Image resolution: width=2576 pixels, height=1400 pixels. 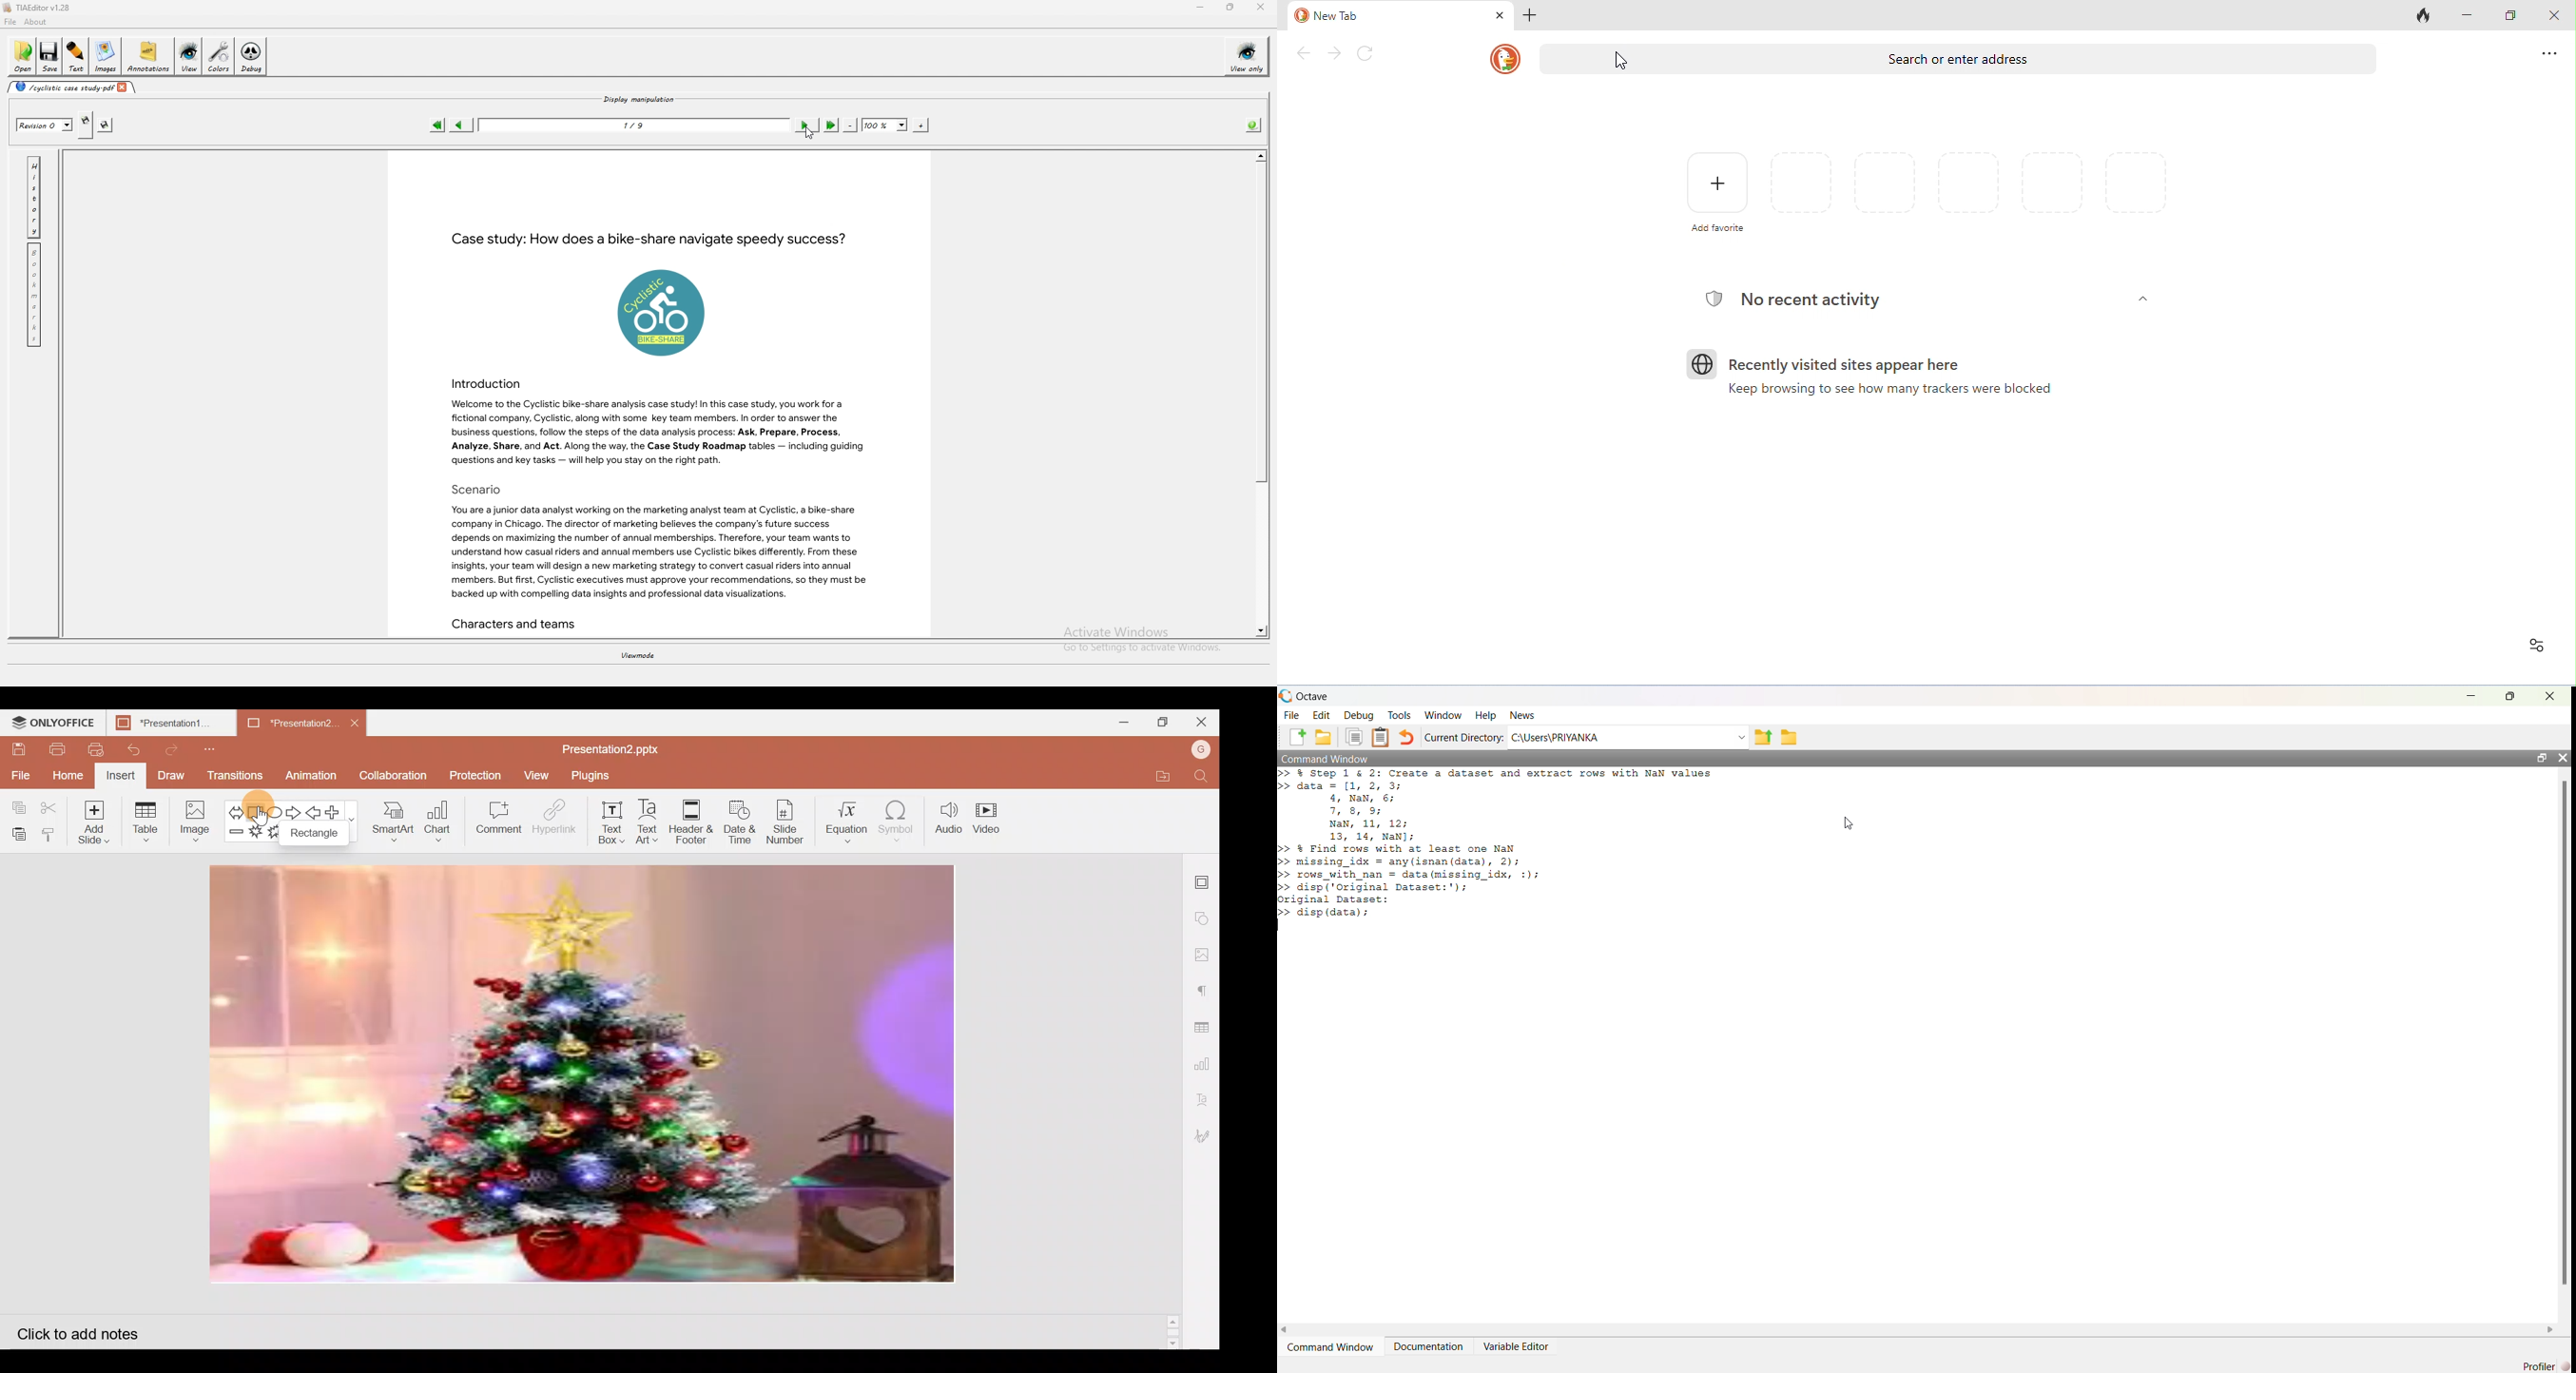 I want to click on logo, so click(x=1285, y=696).